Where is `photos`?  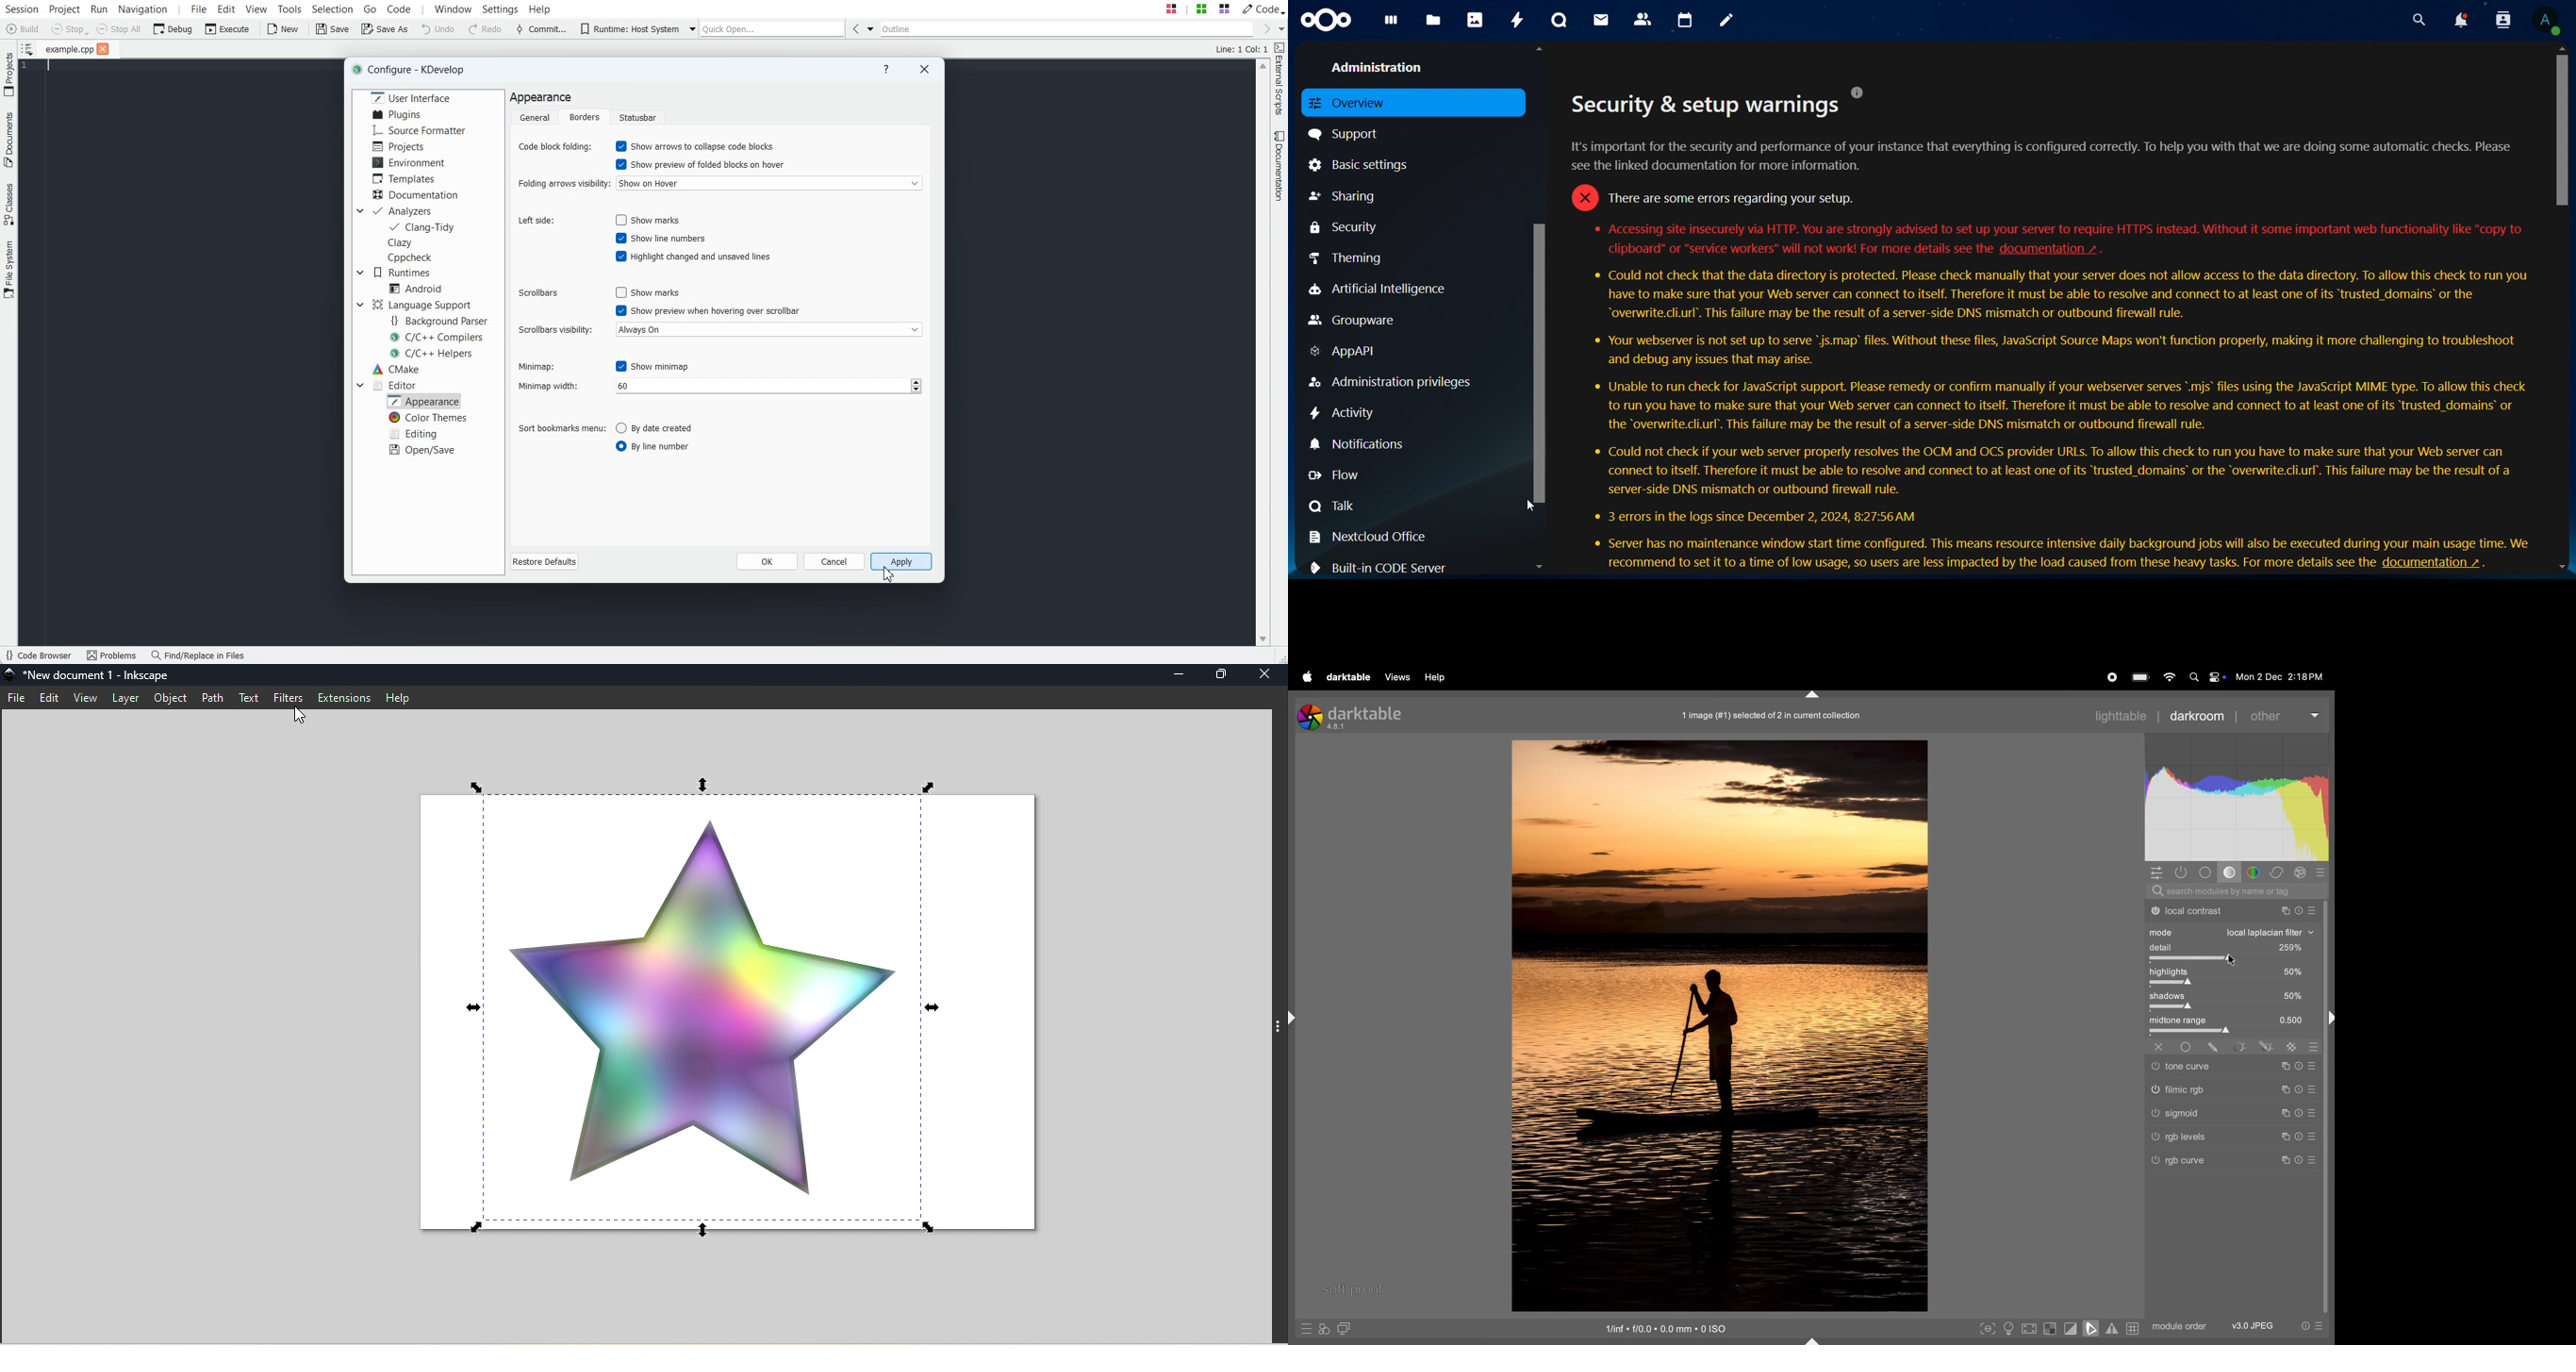 photos is located at coordinates (1475, 19).